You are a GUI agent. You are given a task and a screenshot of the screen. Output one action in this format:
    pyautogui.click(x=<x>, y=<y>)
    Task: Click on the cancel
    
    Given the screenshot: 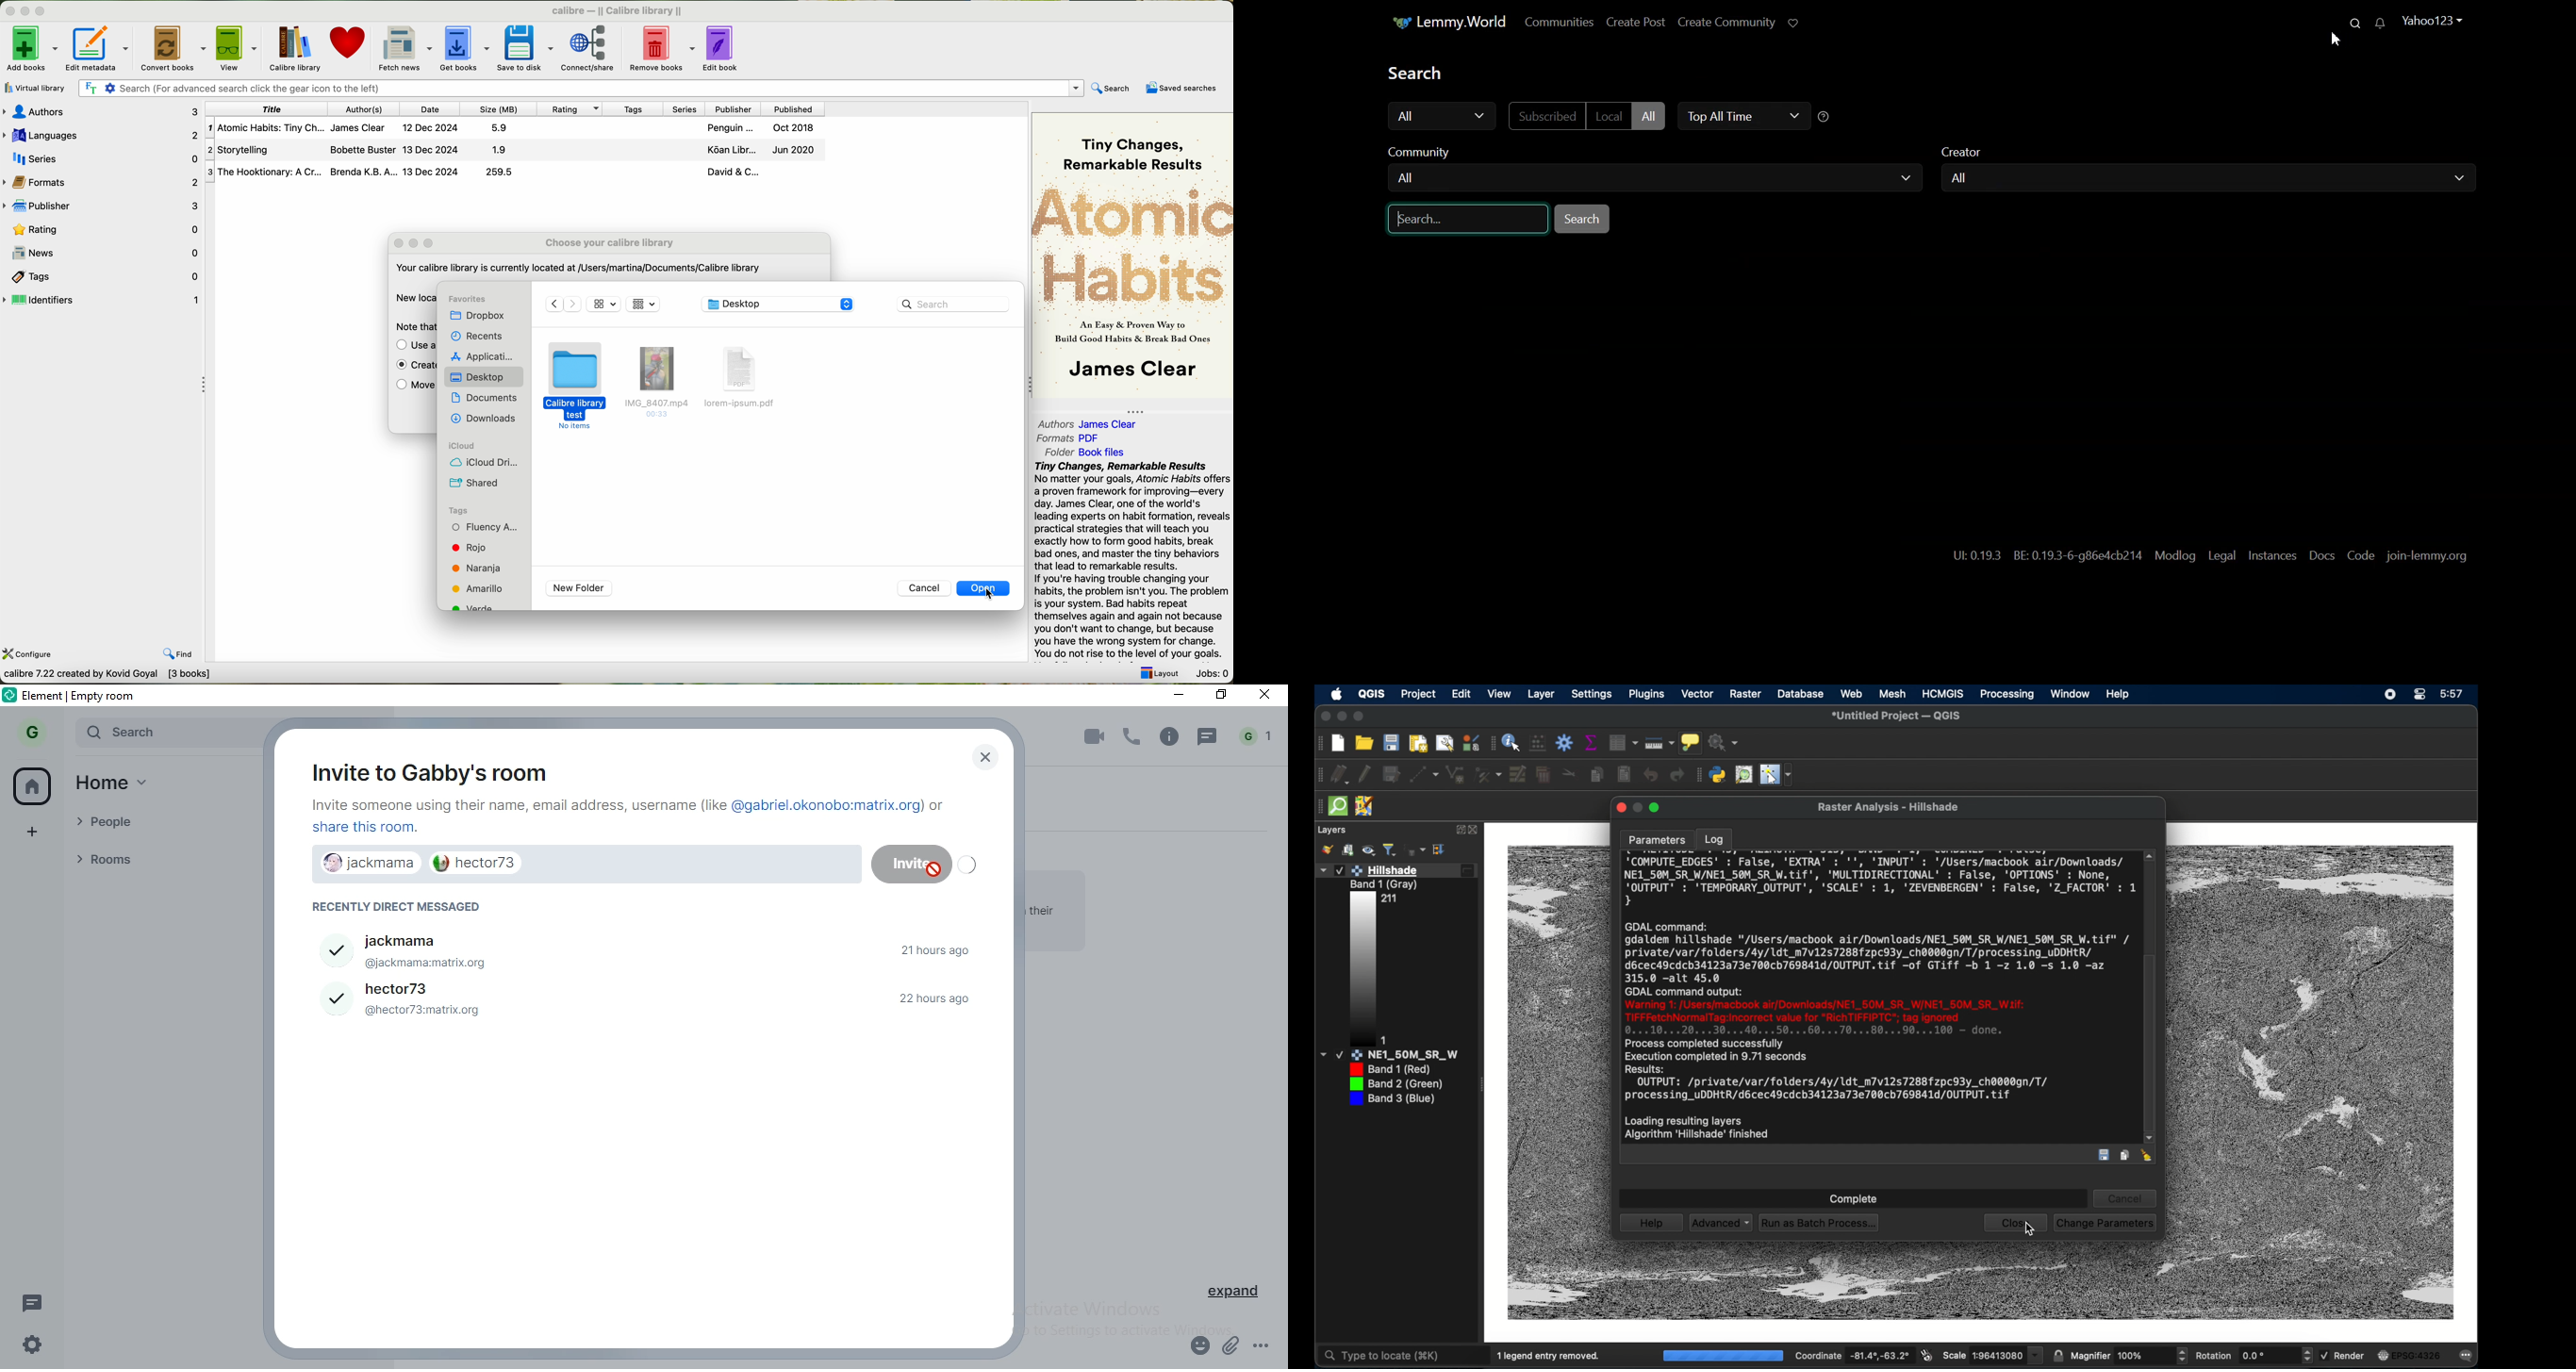 What is the action you would take?
    pyautogui.click(x=925, y=588)
    